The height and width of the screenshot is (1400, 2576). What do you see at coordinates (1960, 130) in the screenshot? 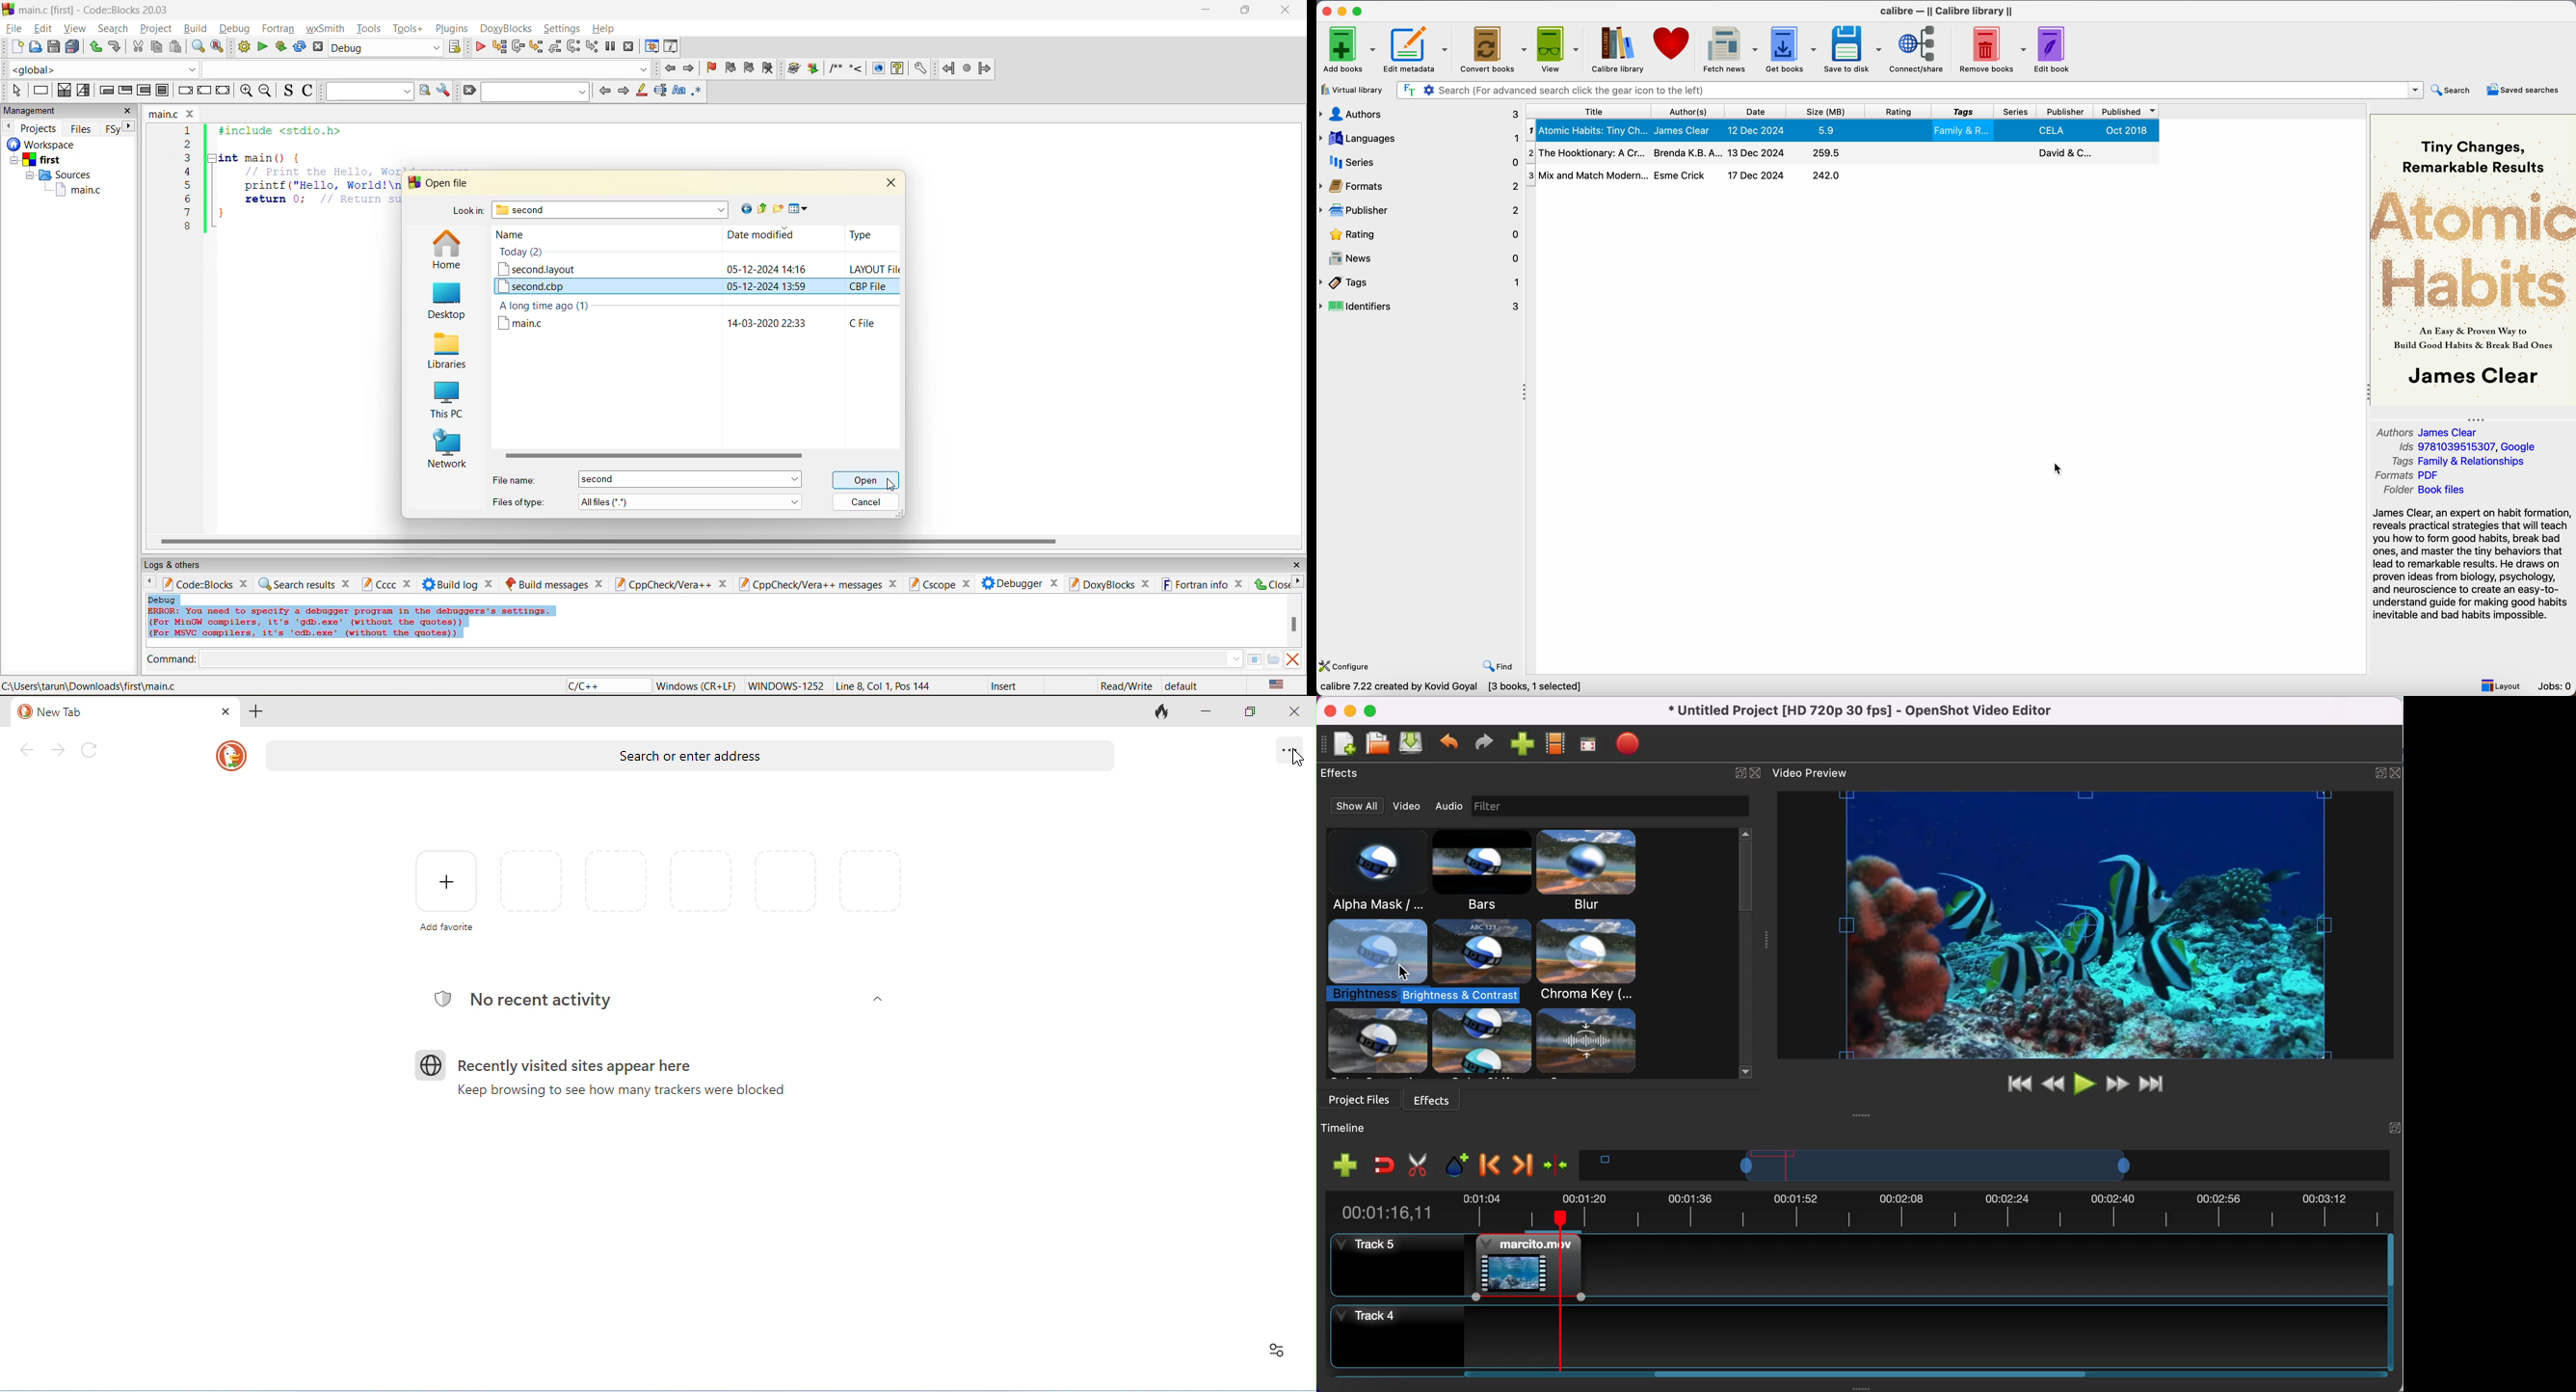
I see `Family & R..` at bounding box center [1960, 130].